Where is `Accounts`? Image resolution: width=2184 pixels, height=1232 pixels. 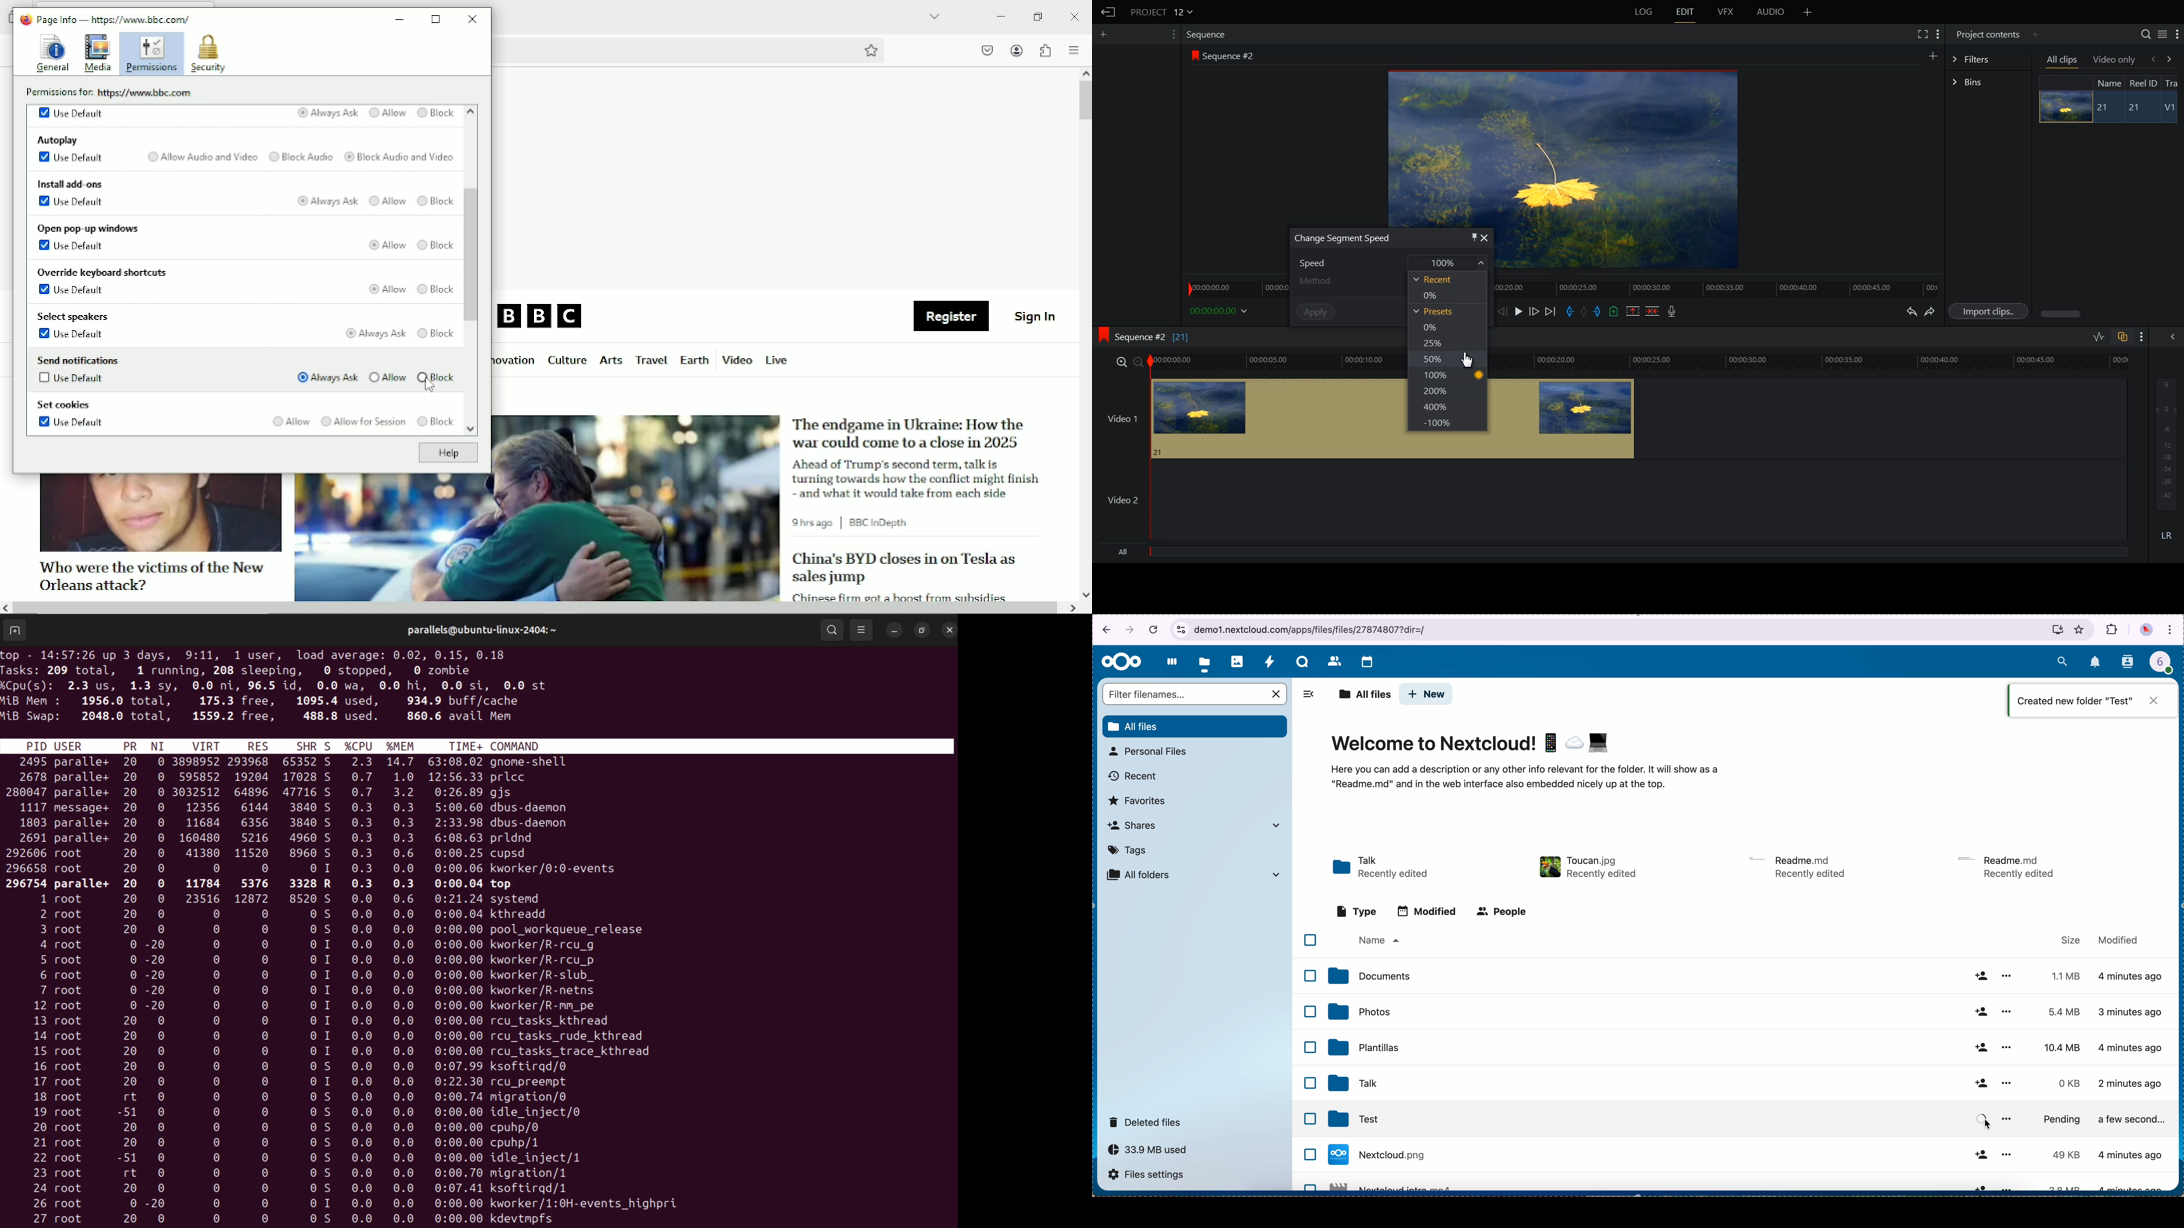
Accounts is located at coordinates (1015, 48).